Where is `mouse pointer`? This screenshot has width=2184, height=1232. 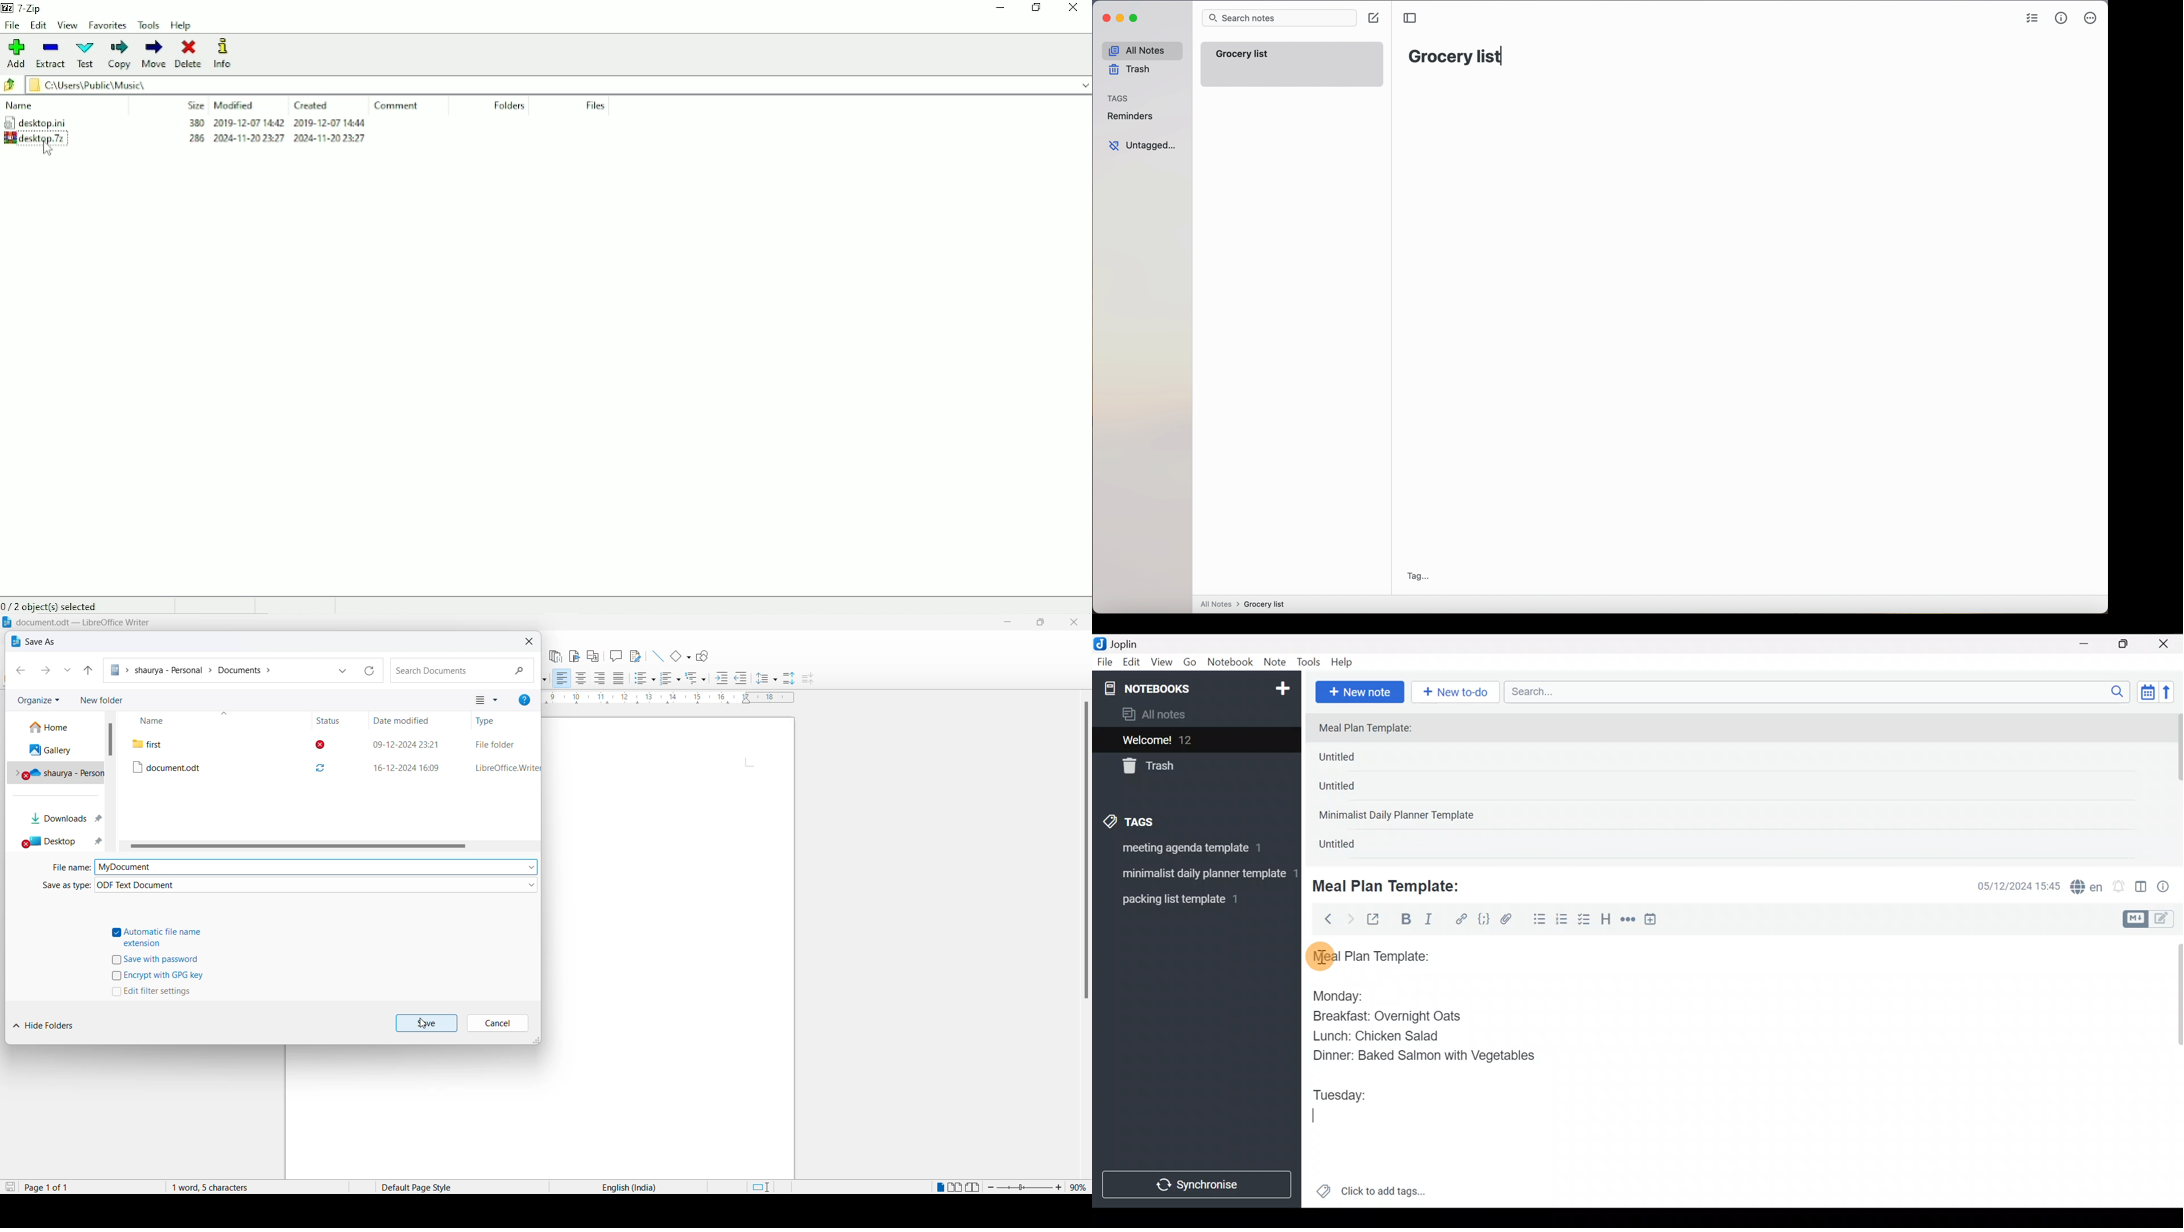 mouse pointer is located at coordinates (1379, 20).